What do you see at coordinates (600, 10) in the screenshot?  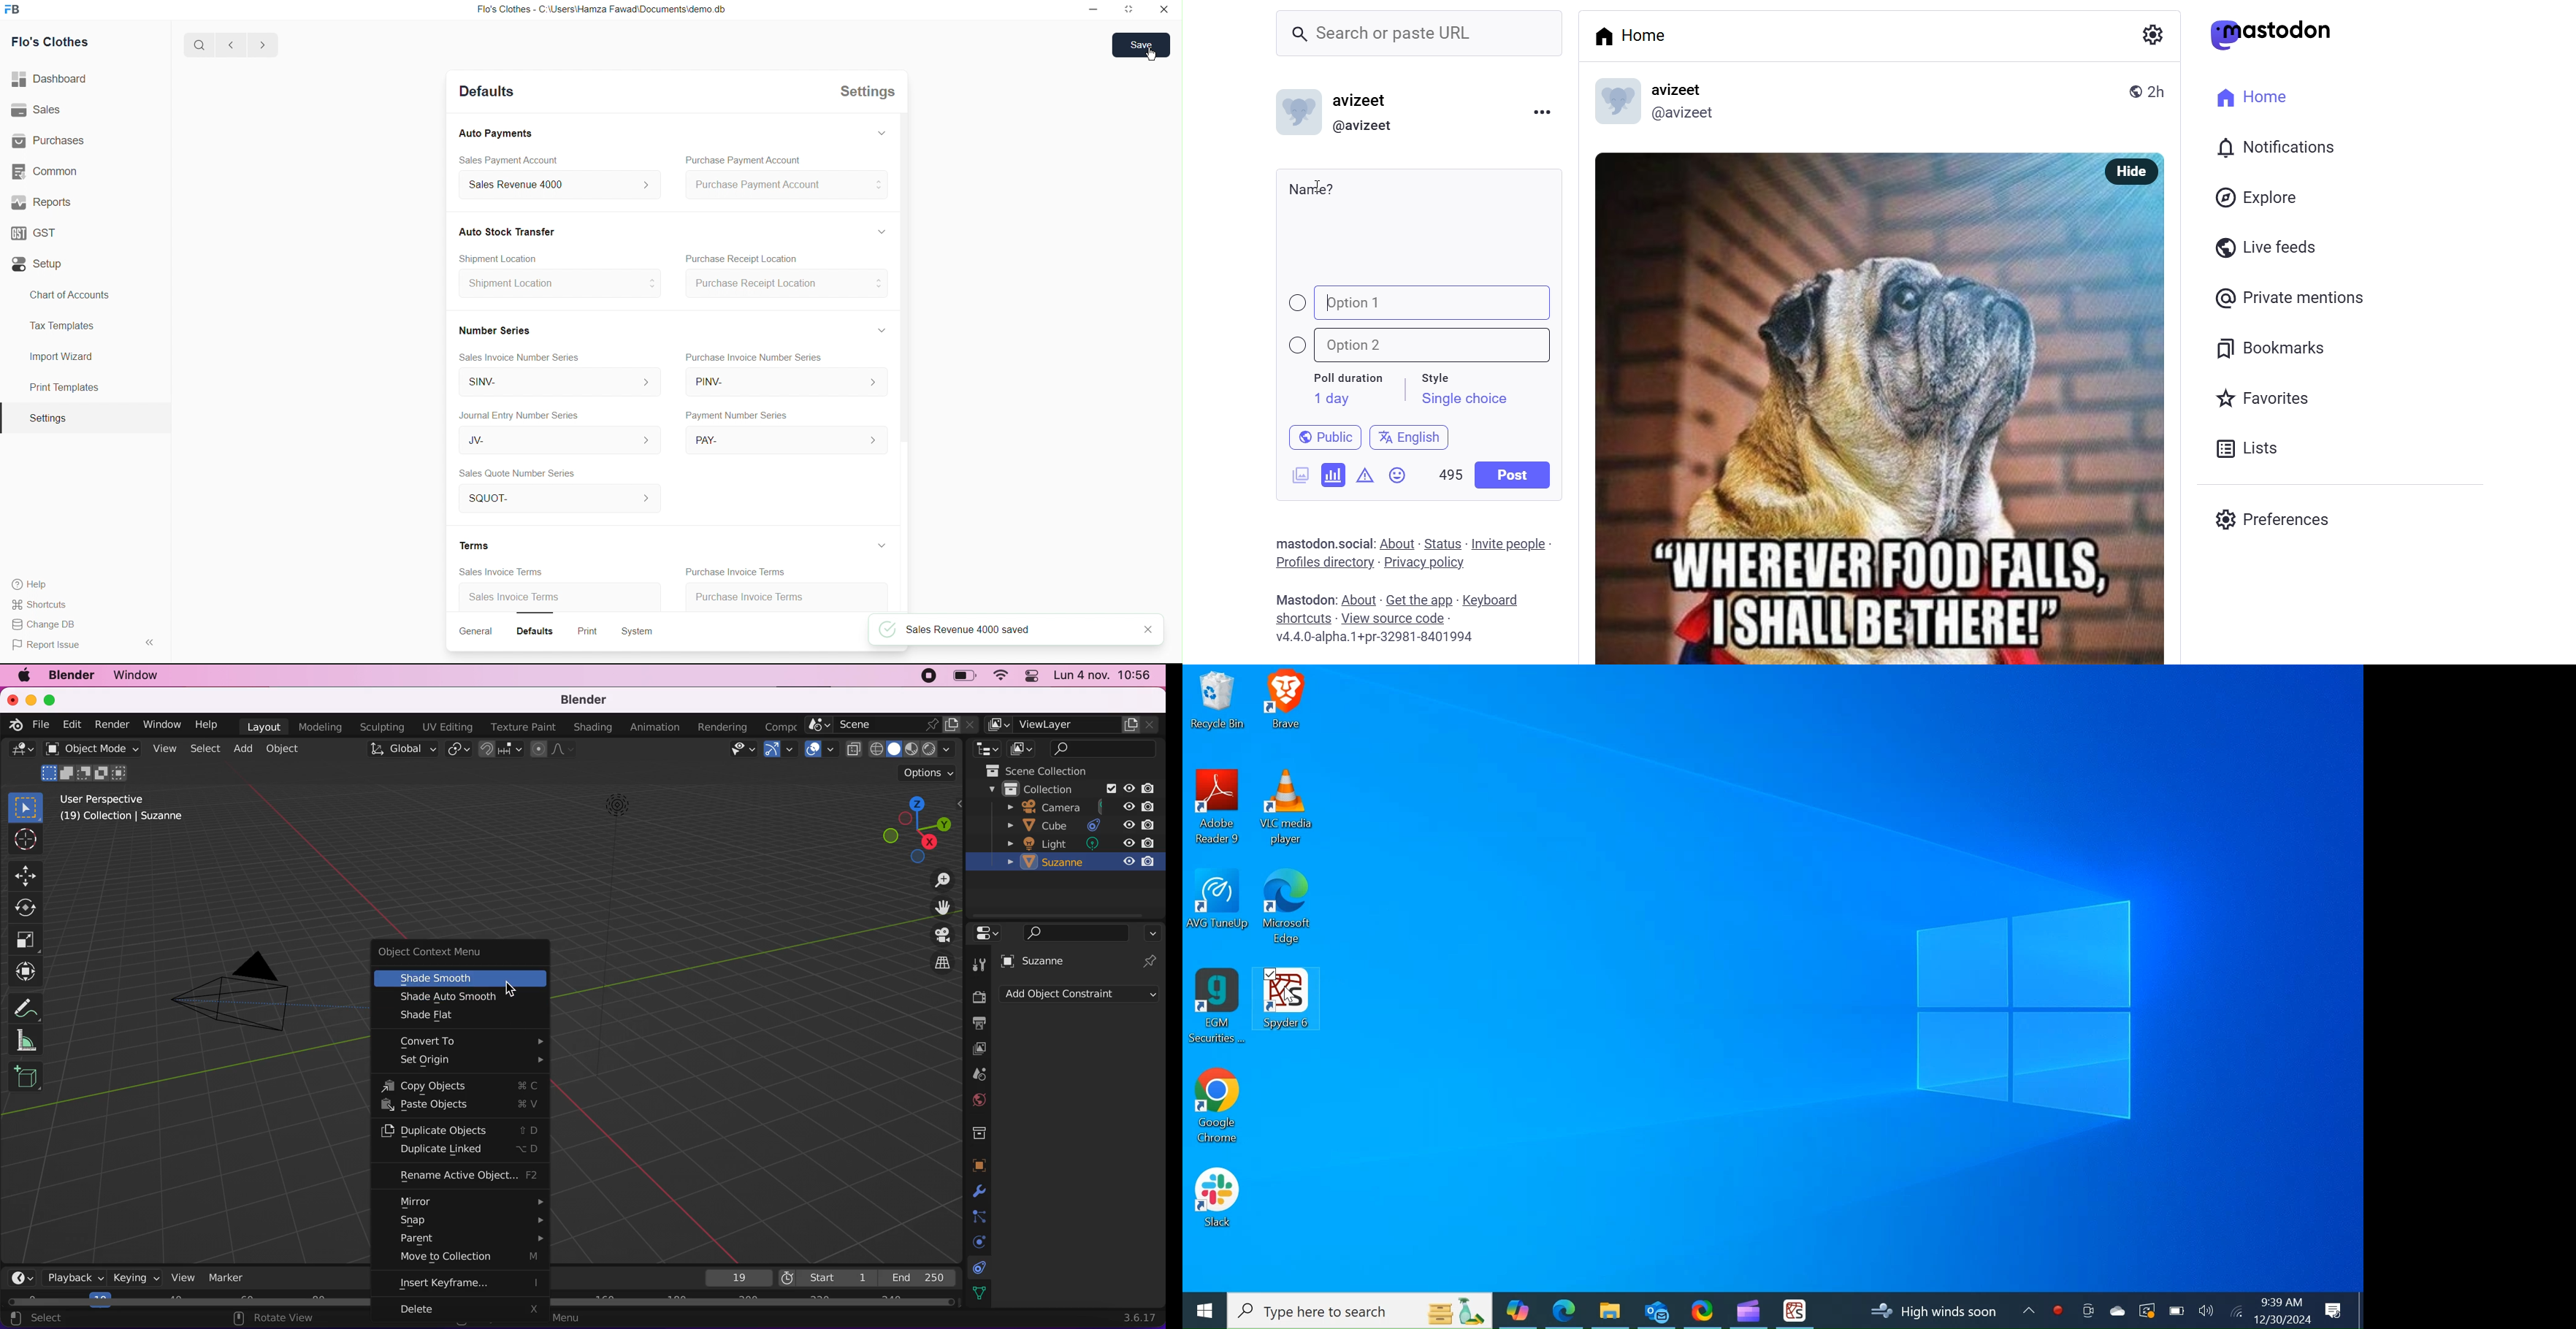 I see `Flo's Clothes - C:\Users\Hamza Fawad\Documents\demo db` at bounding box center [600, 10].